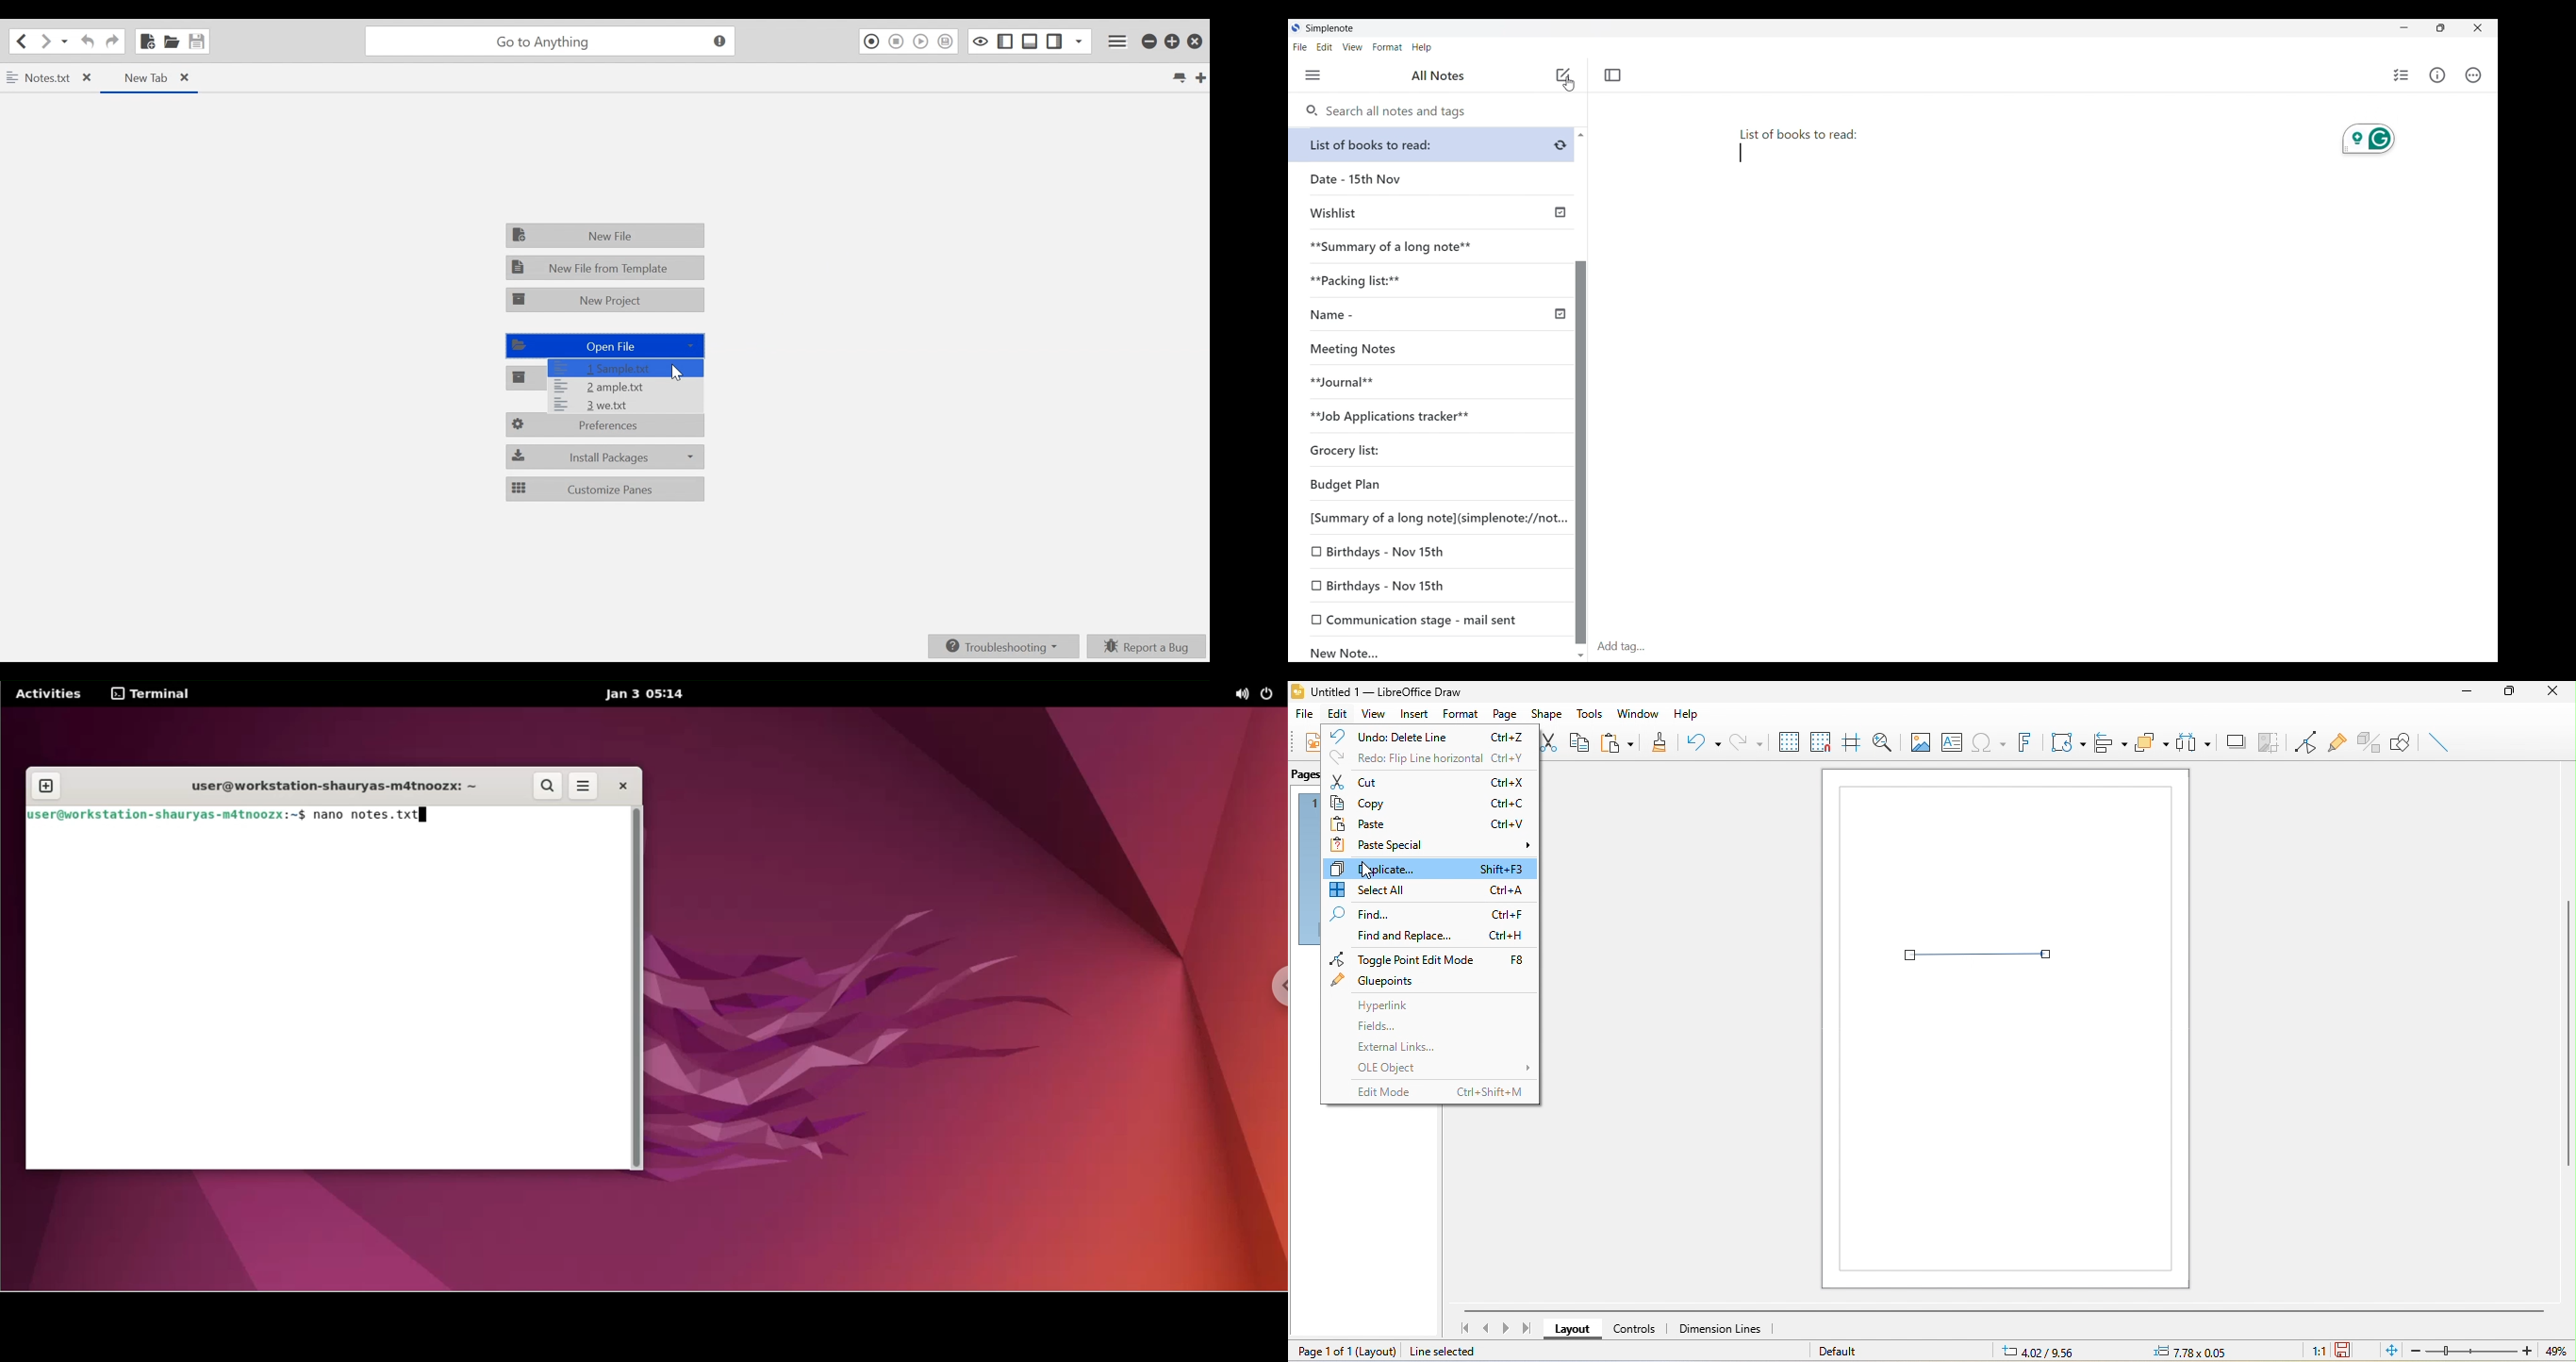 Image resolution: width=2576 pixels, height=1372 pixels. What do you see at coordinates (2402, 26) in the screenshot?
I see `Minimize` at bounding box center [2402, 26].